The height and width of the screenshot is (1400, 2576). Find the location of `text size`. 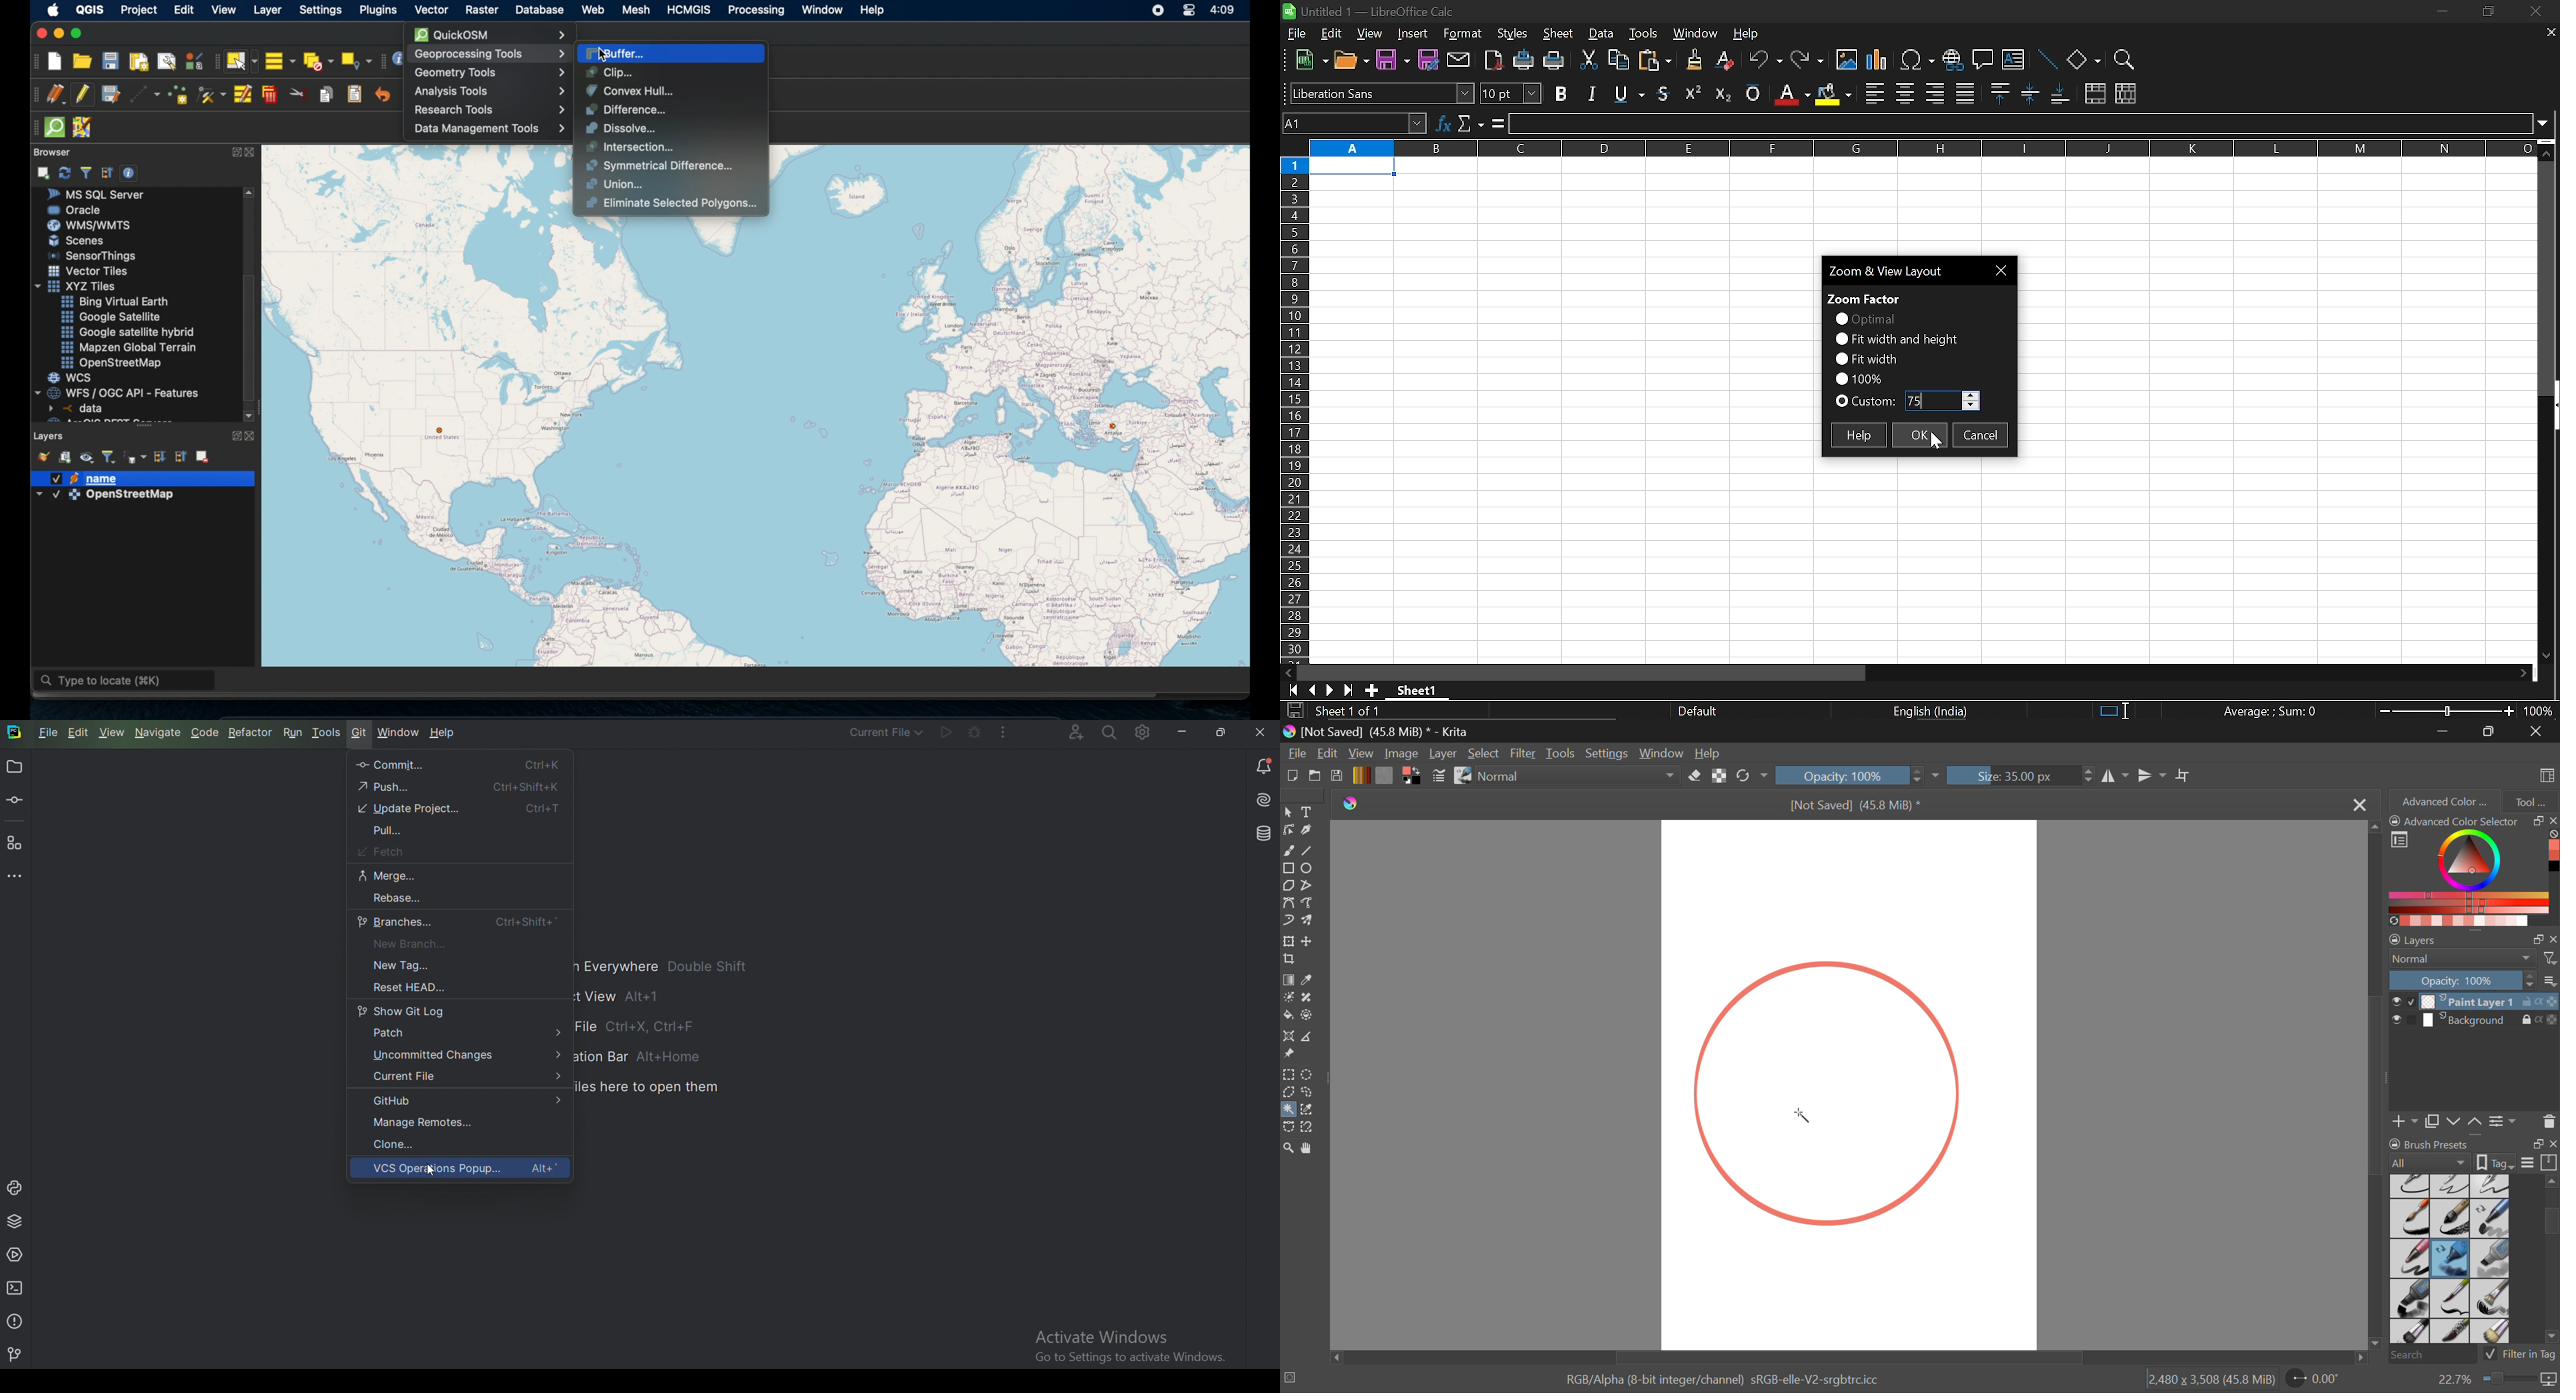

text size is located at coordinates (1510, 94).